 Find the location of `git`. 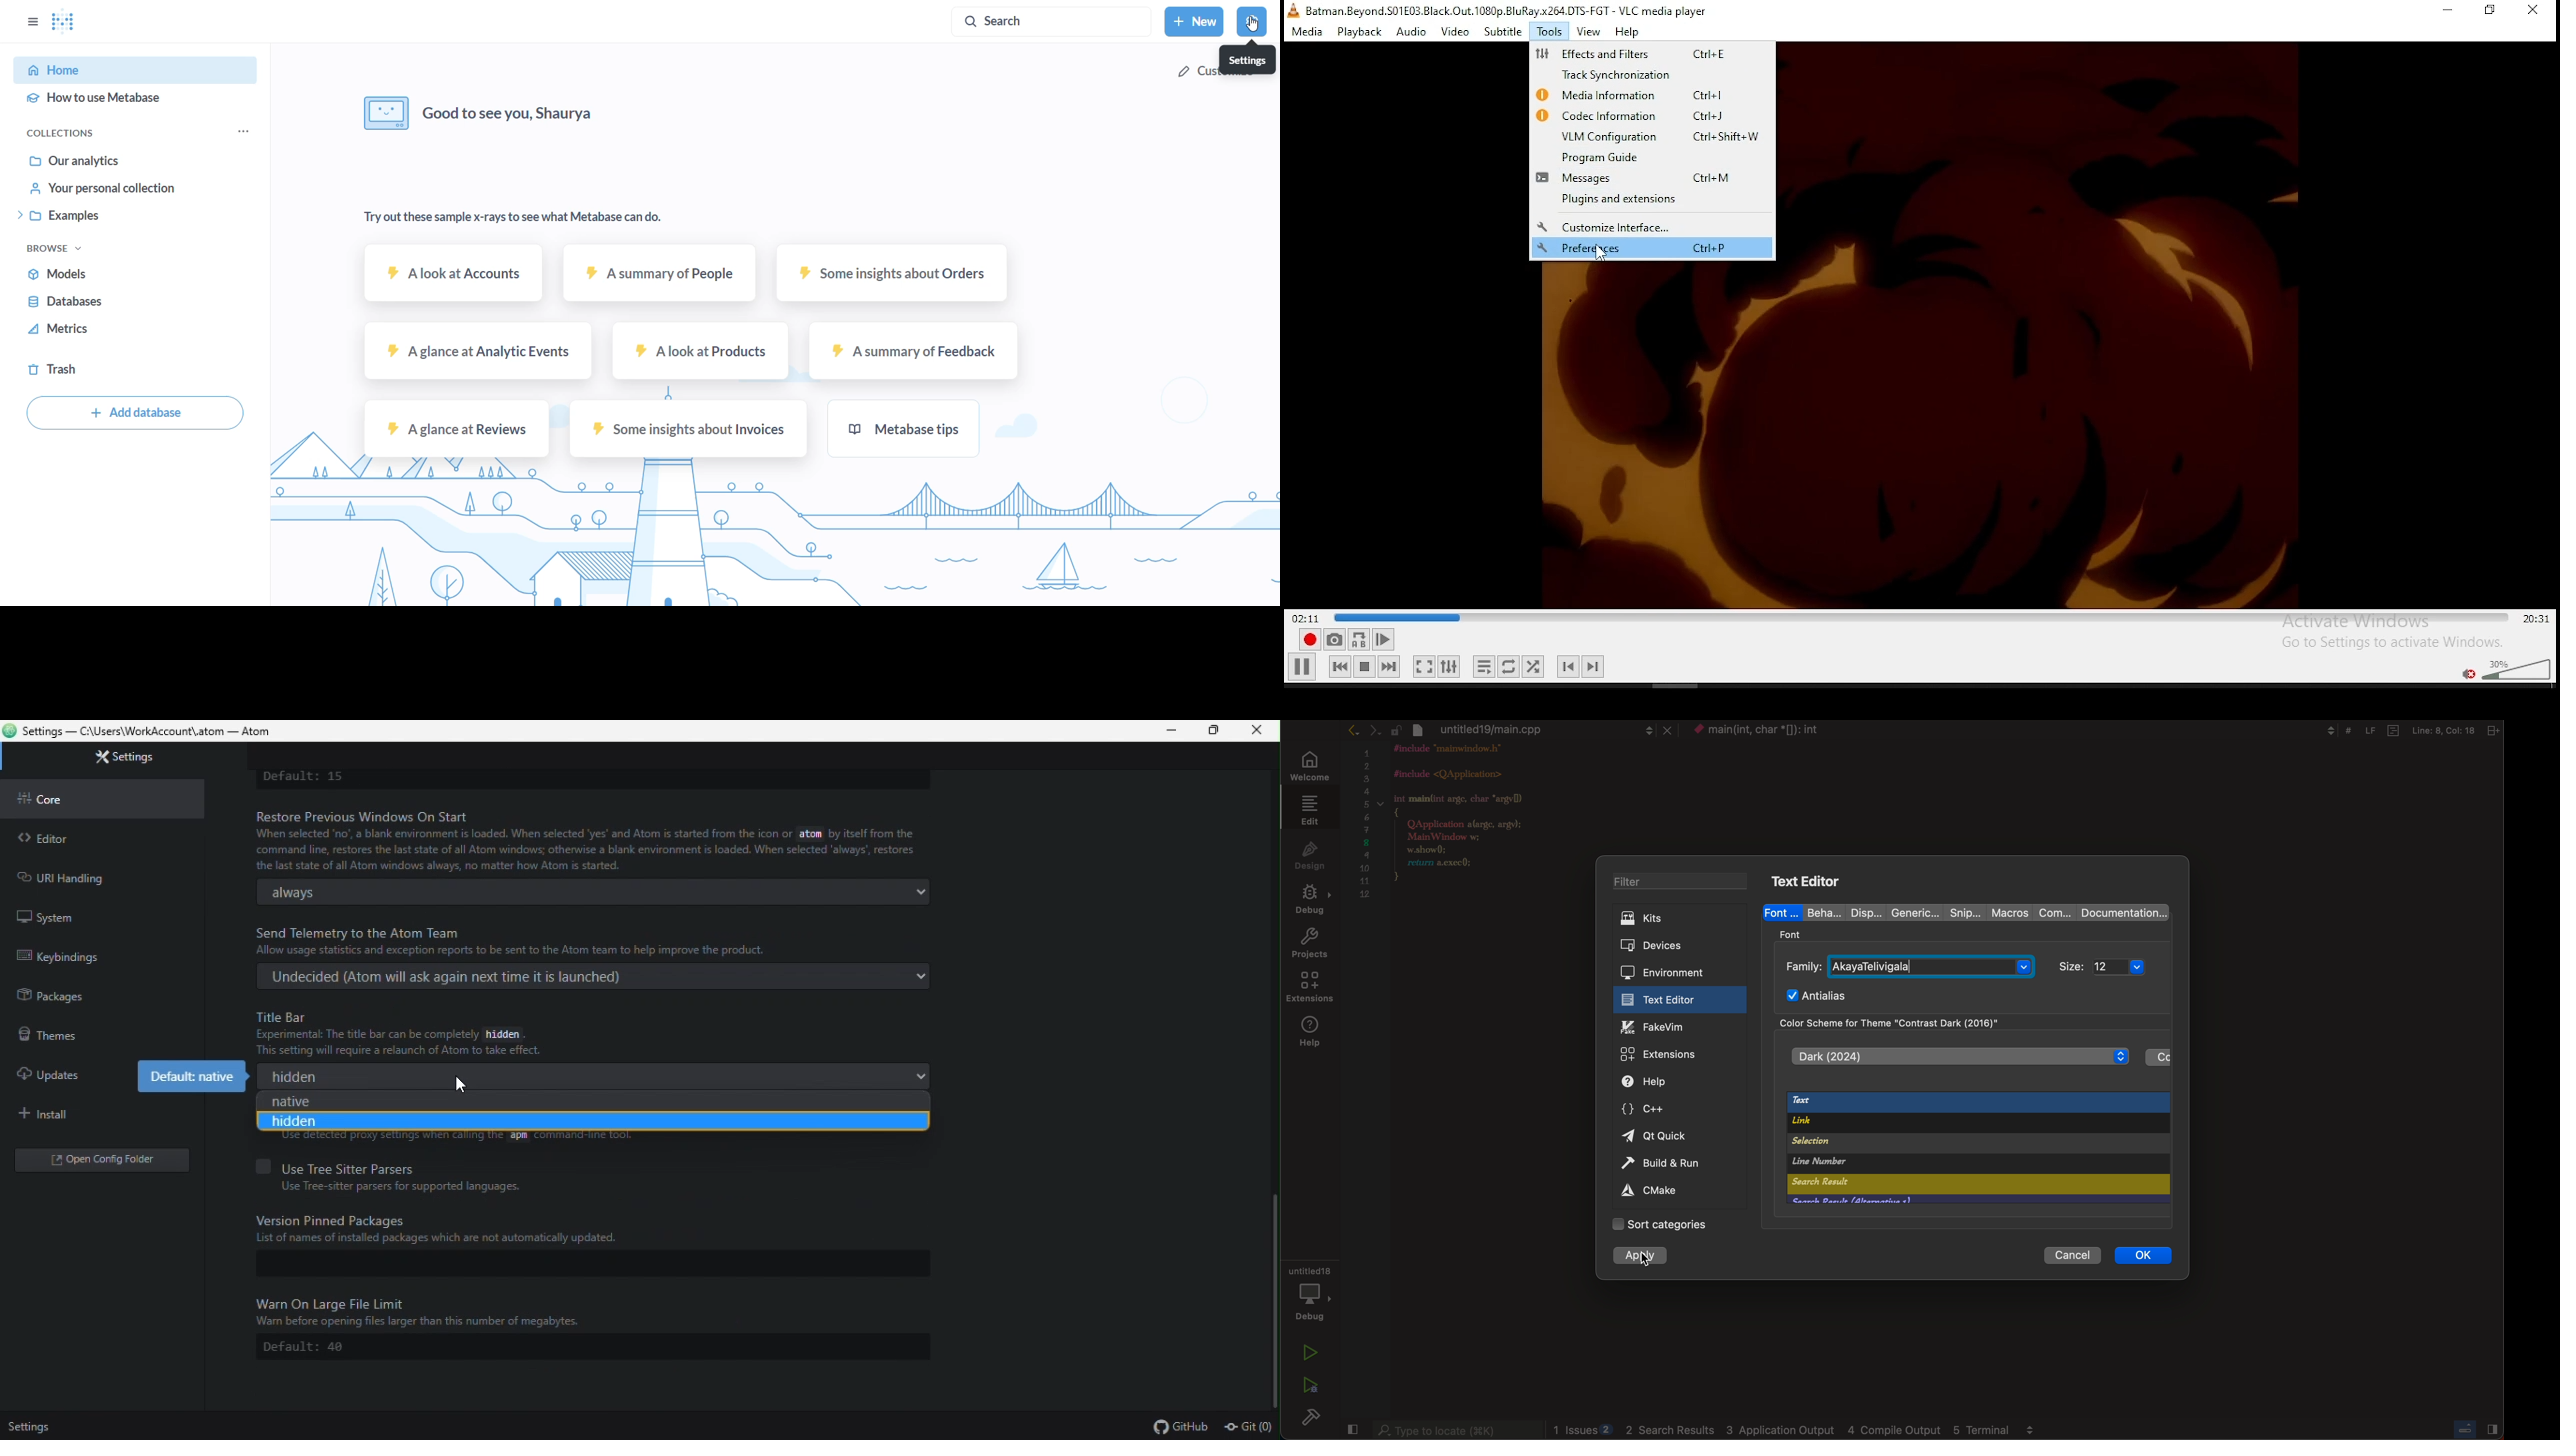

git is located at coordinates (1250, 1429).